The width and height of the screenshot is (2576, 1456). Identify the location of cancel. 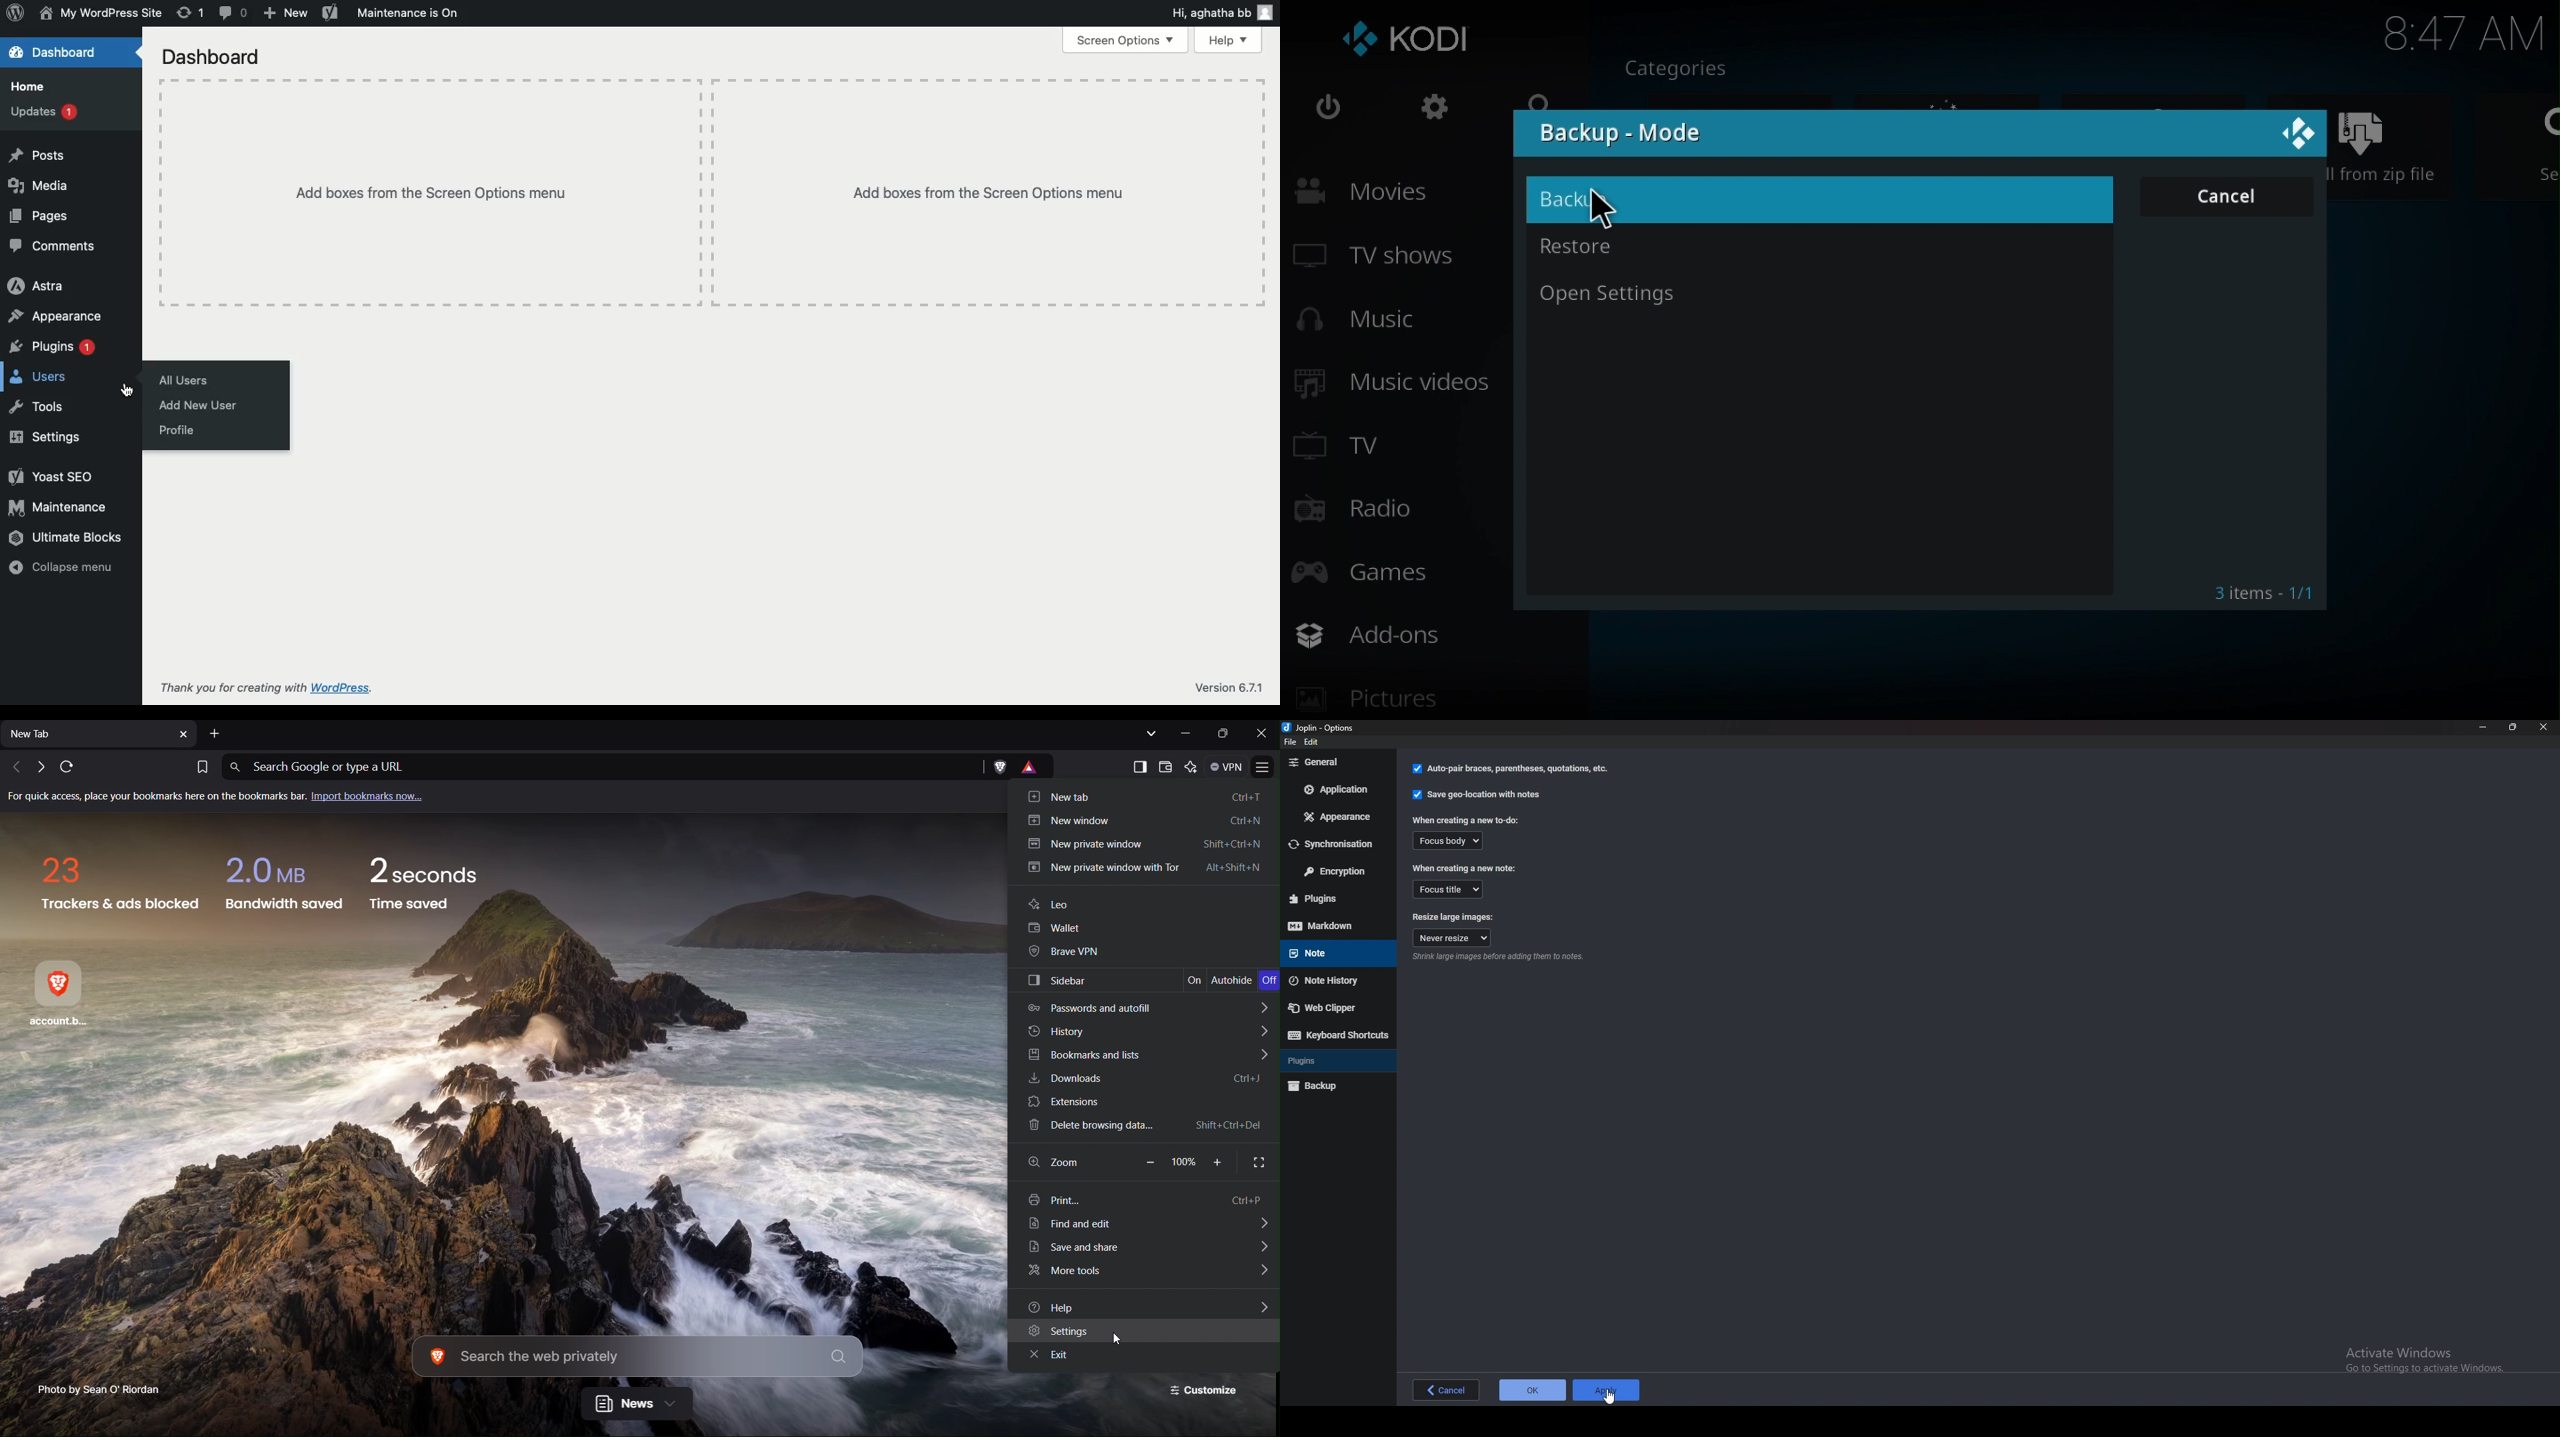
(2223, 200).